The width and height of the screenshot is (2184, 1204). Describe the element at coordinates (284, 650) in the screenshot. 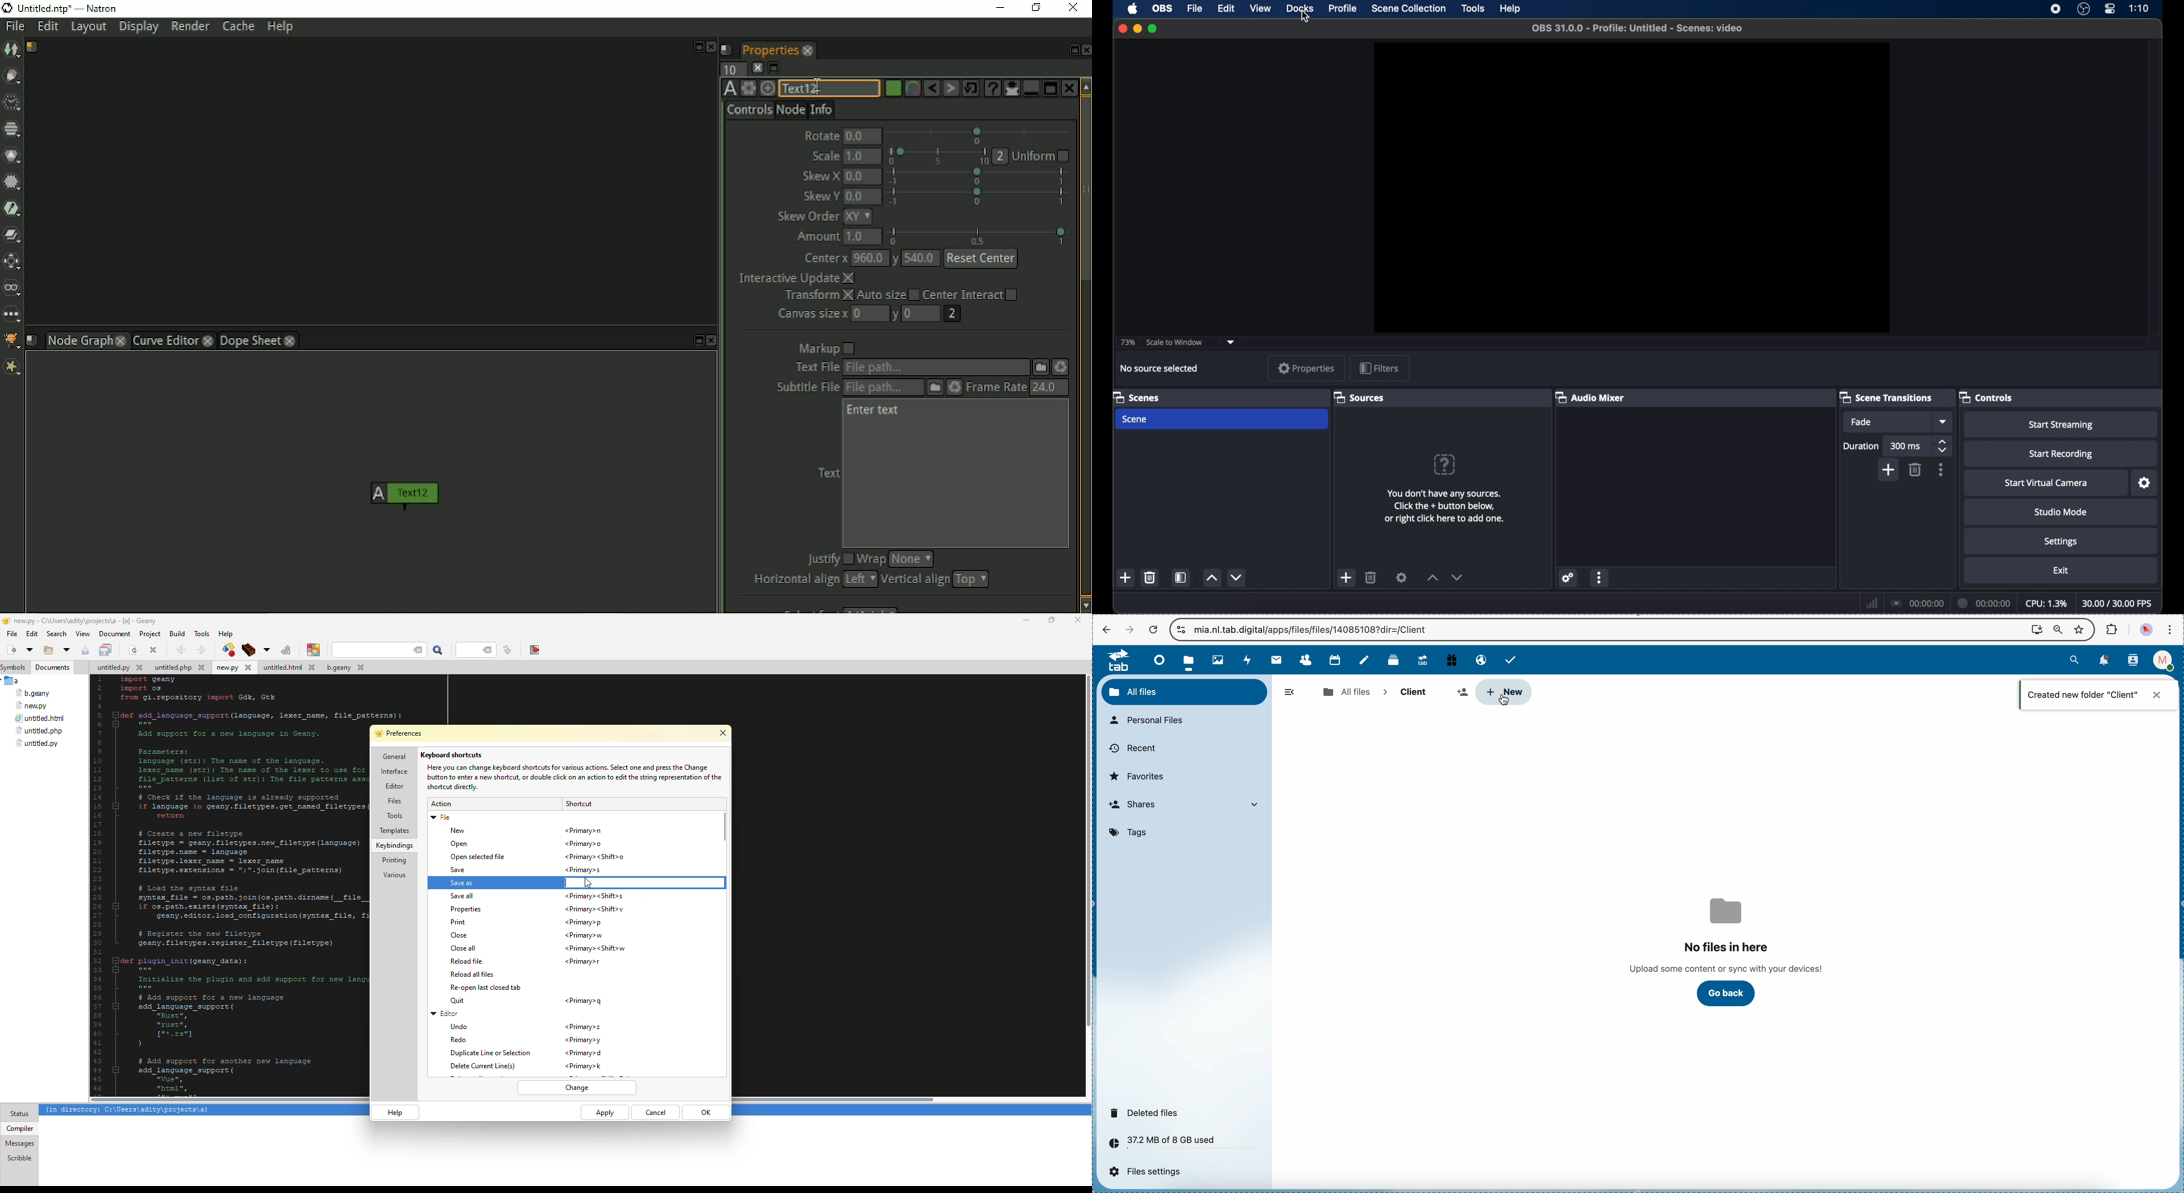

I see `run` at that location.